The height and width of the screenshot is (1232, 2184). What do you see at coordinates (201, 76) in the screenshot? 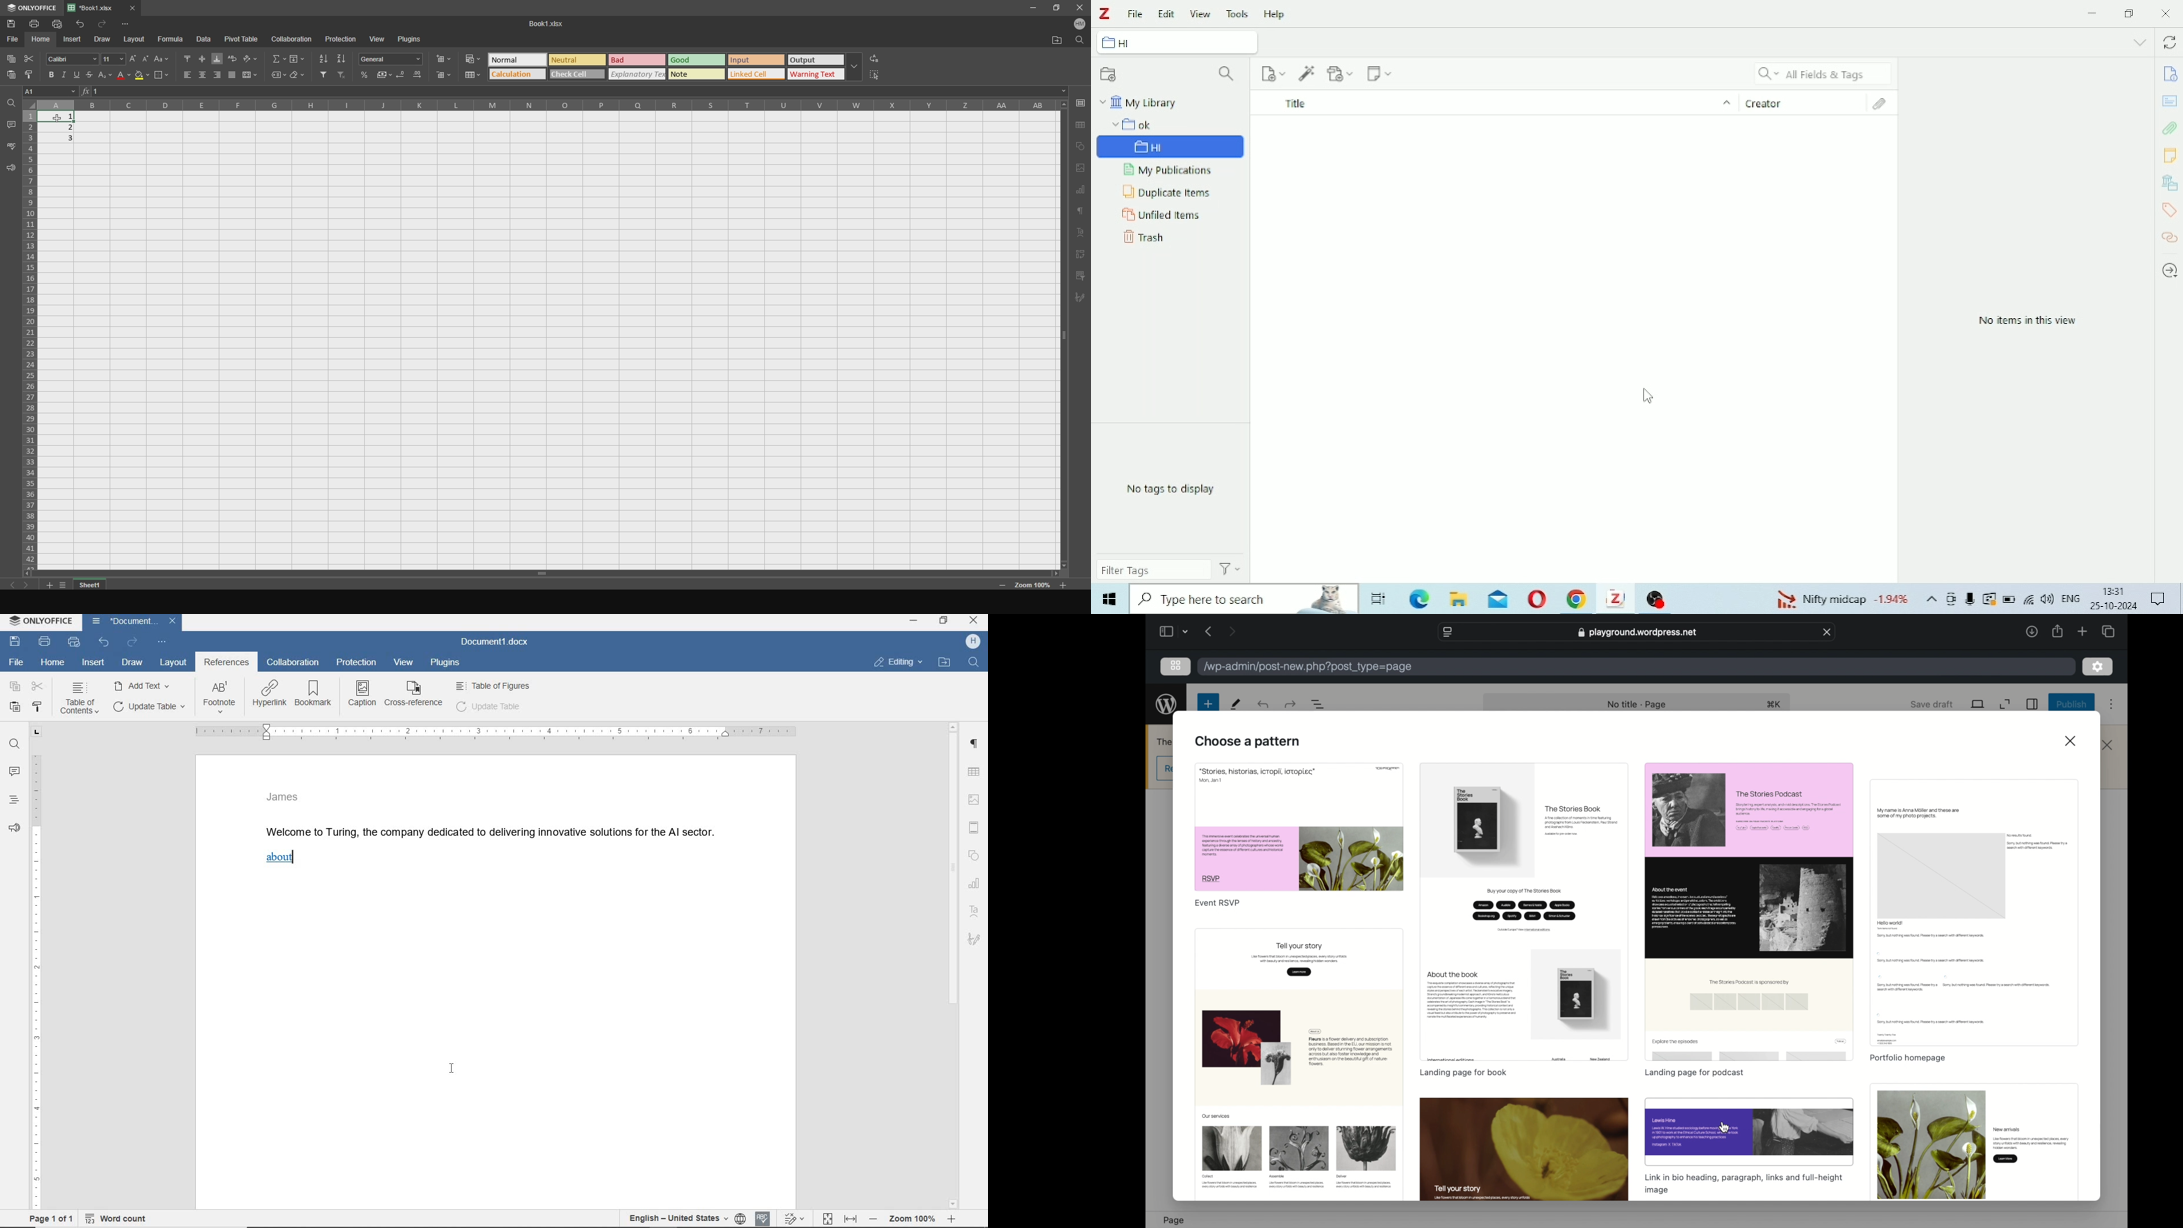
I see `align center` at bounding box center [201, 76].